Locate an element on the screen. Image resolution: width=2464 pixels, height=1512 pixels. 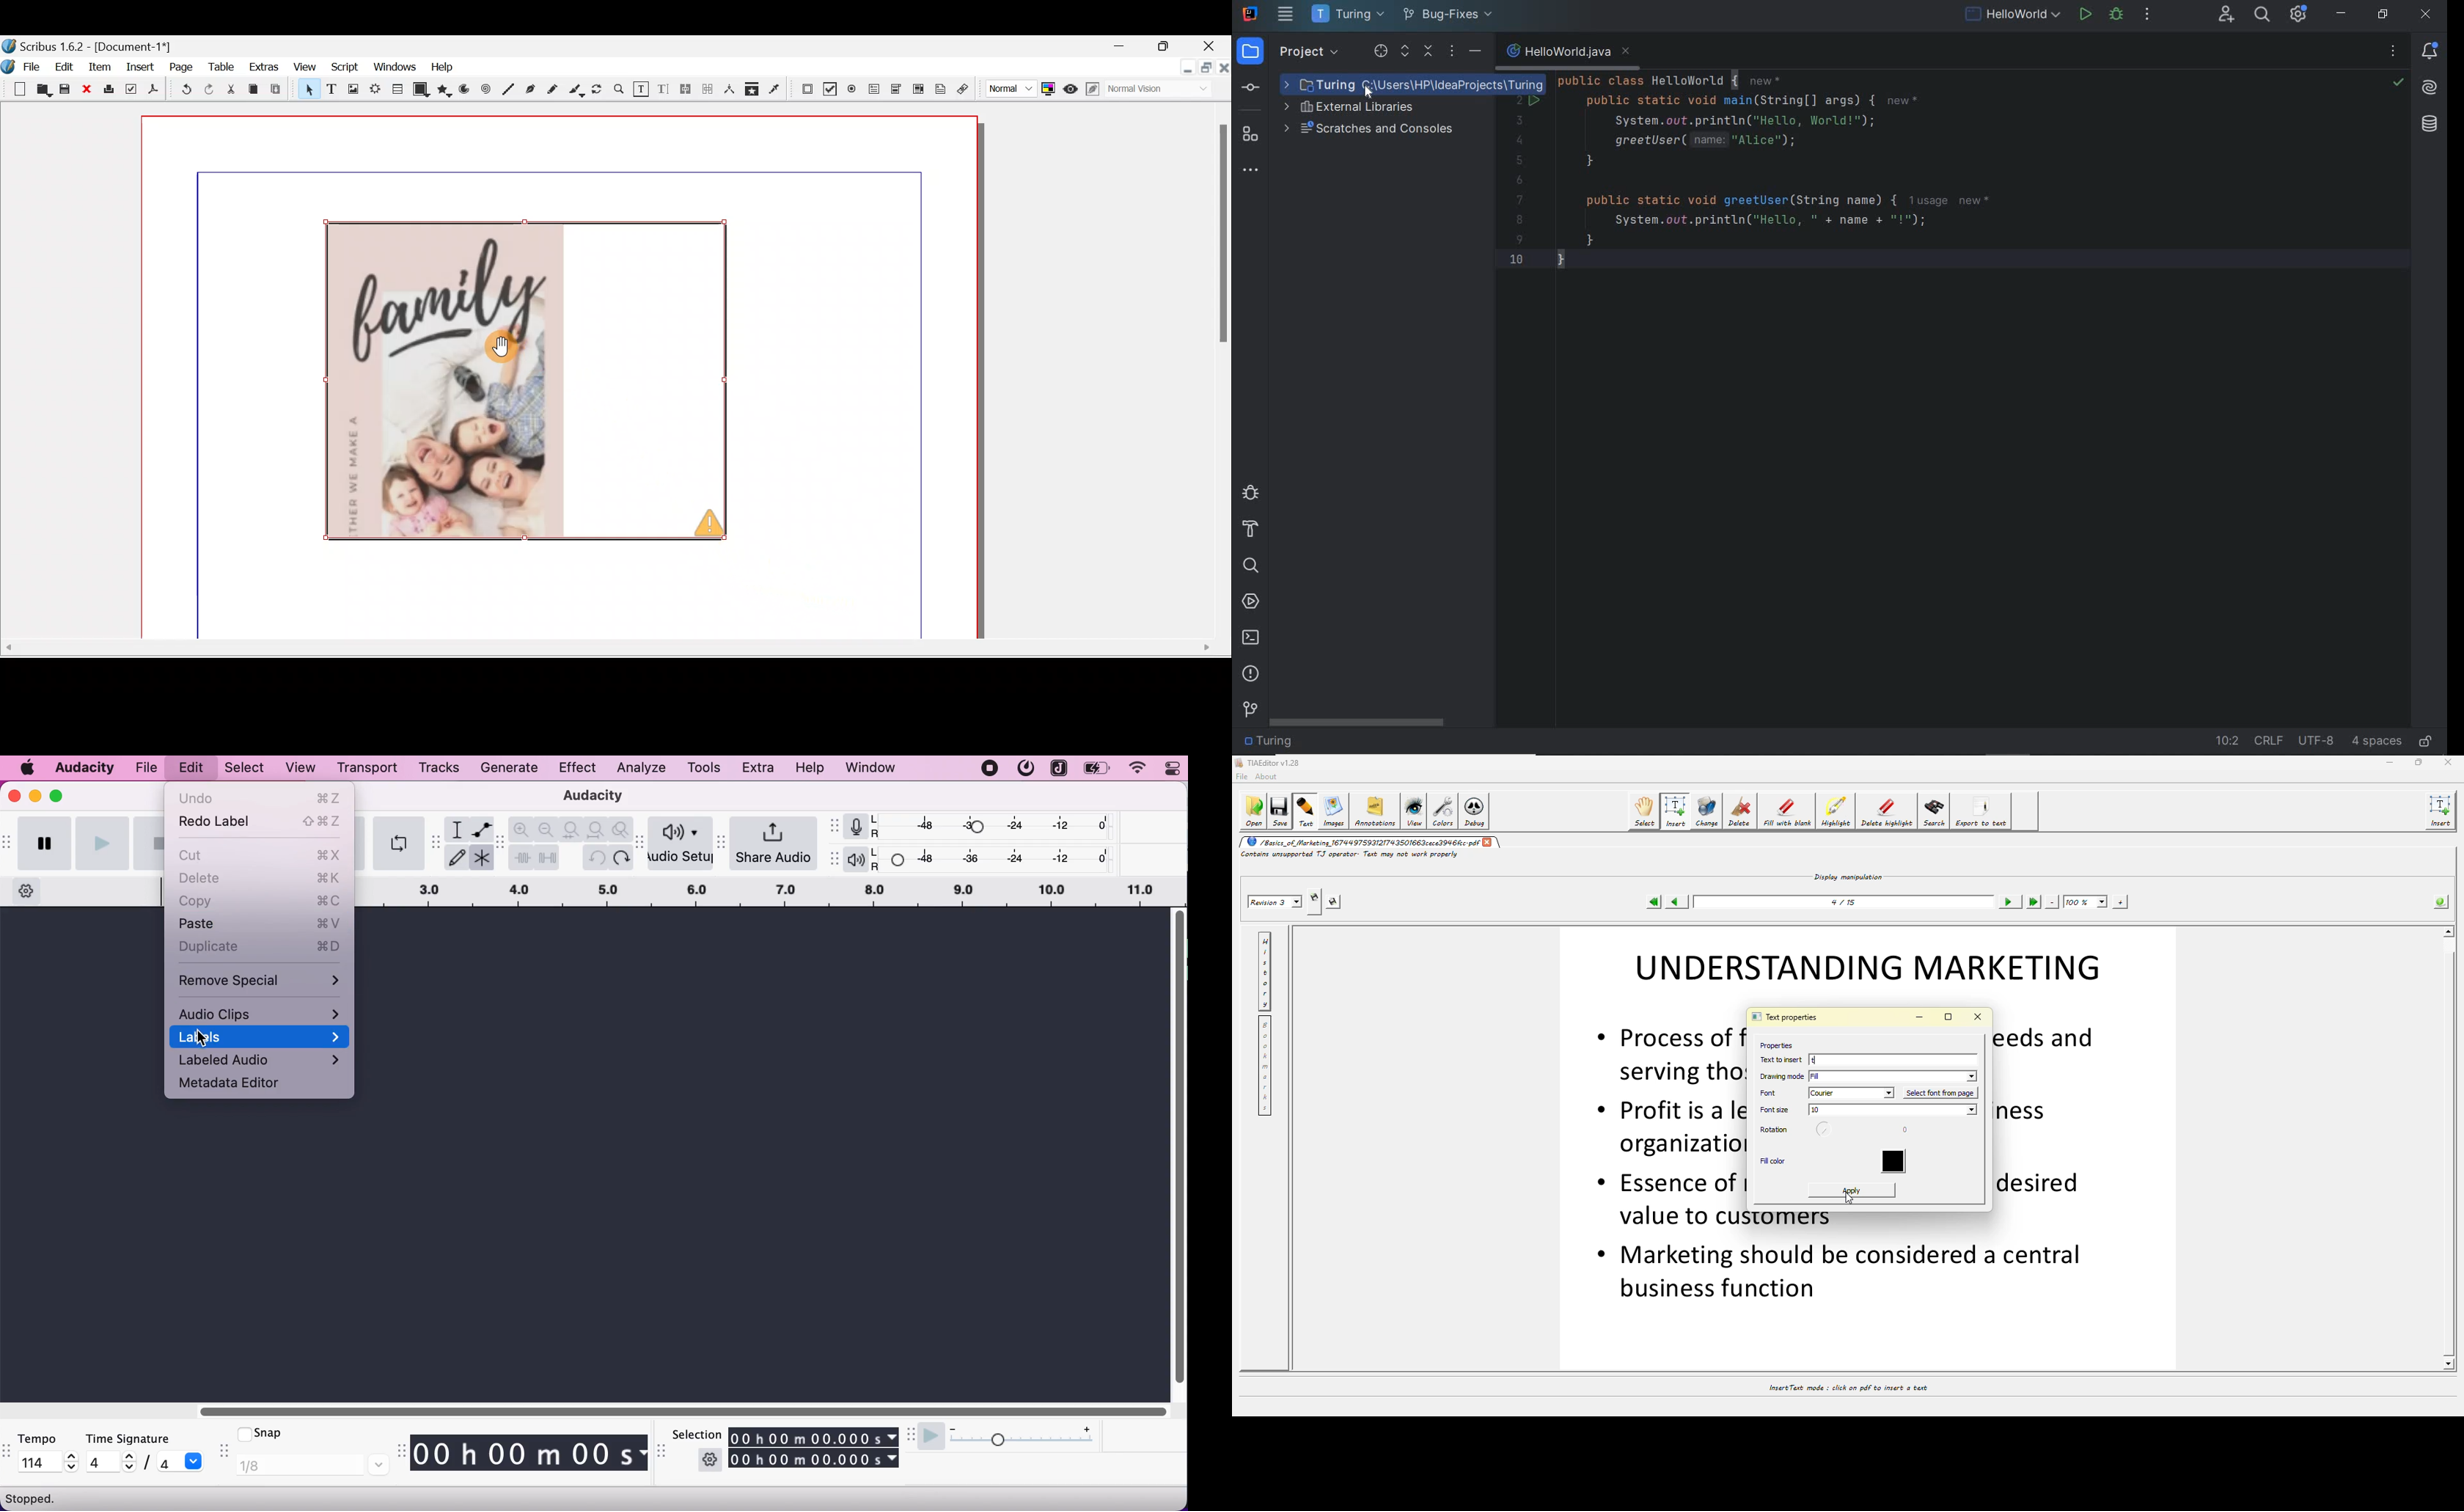
tracks is located at coordinates (434, 769).